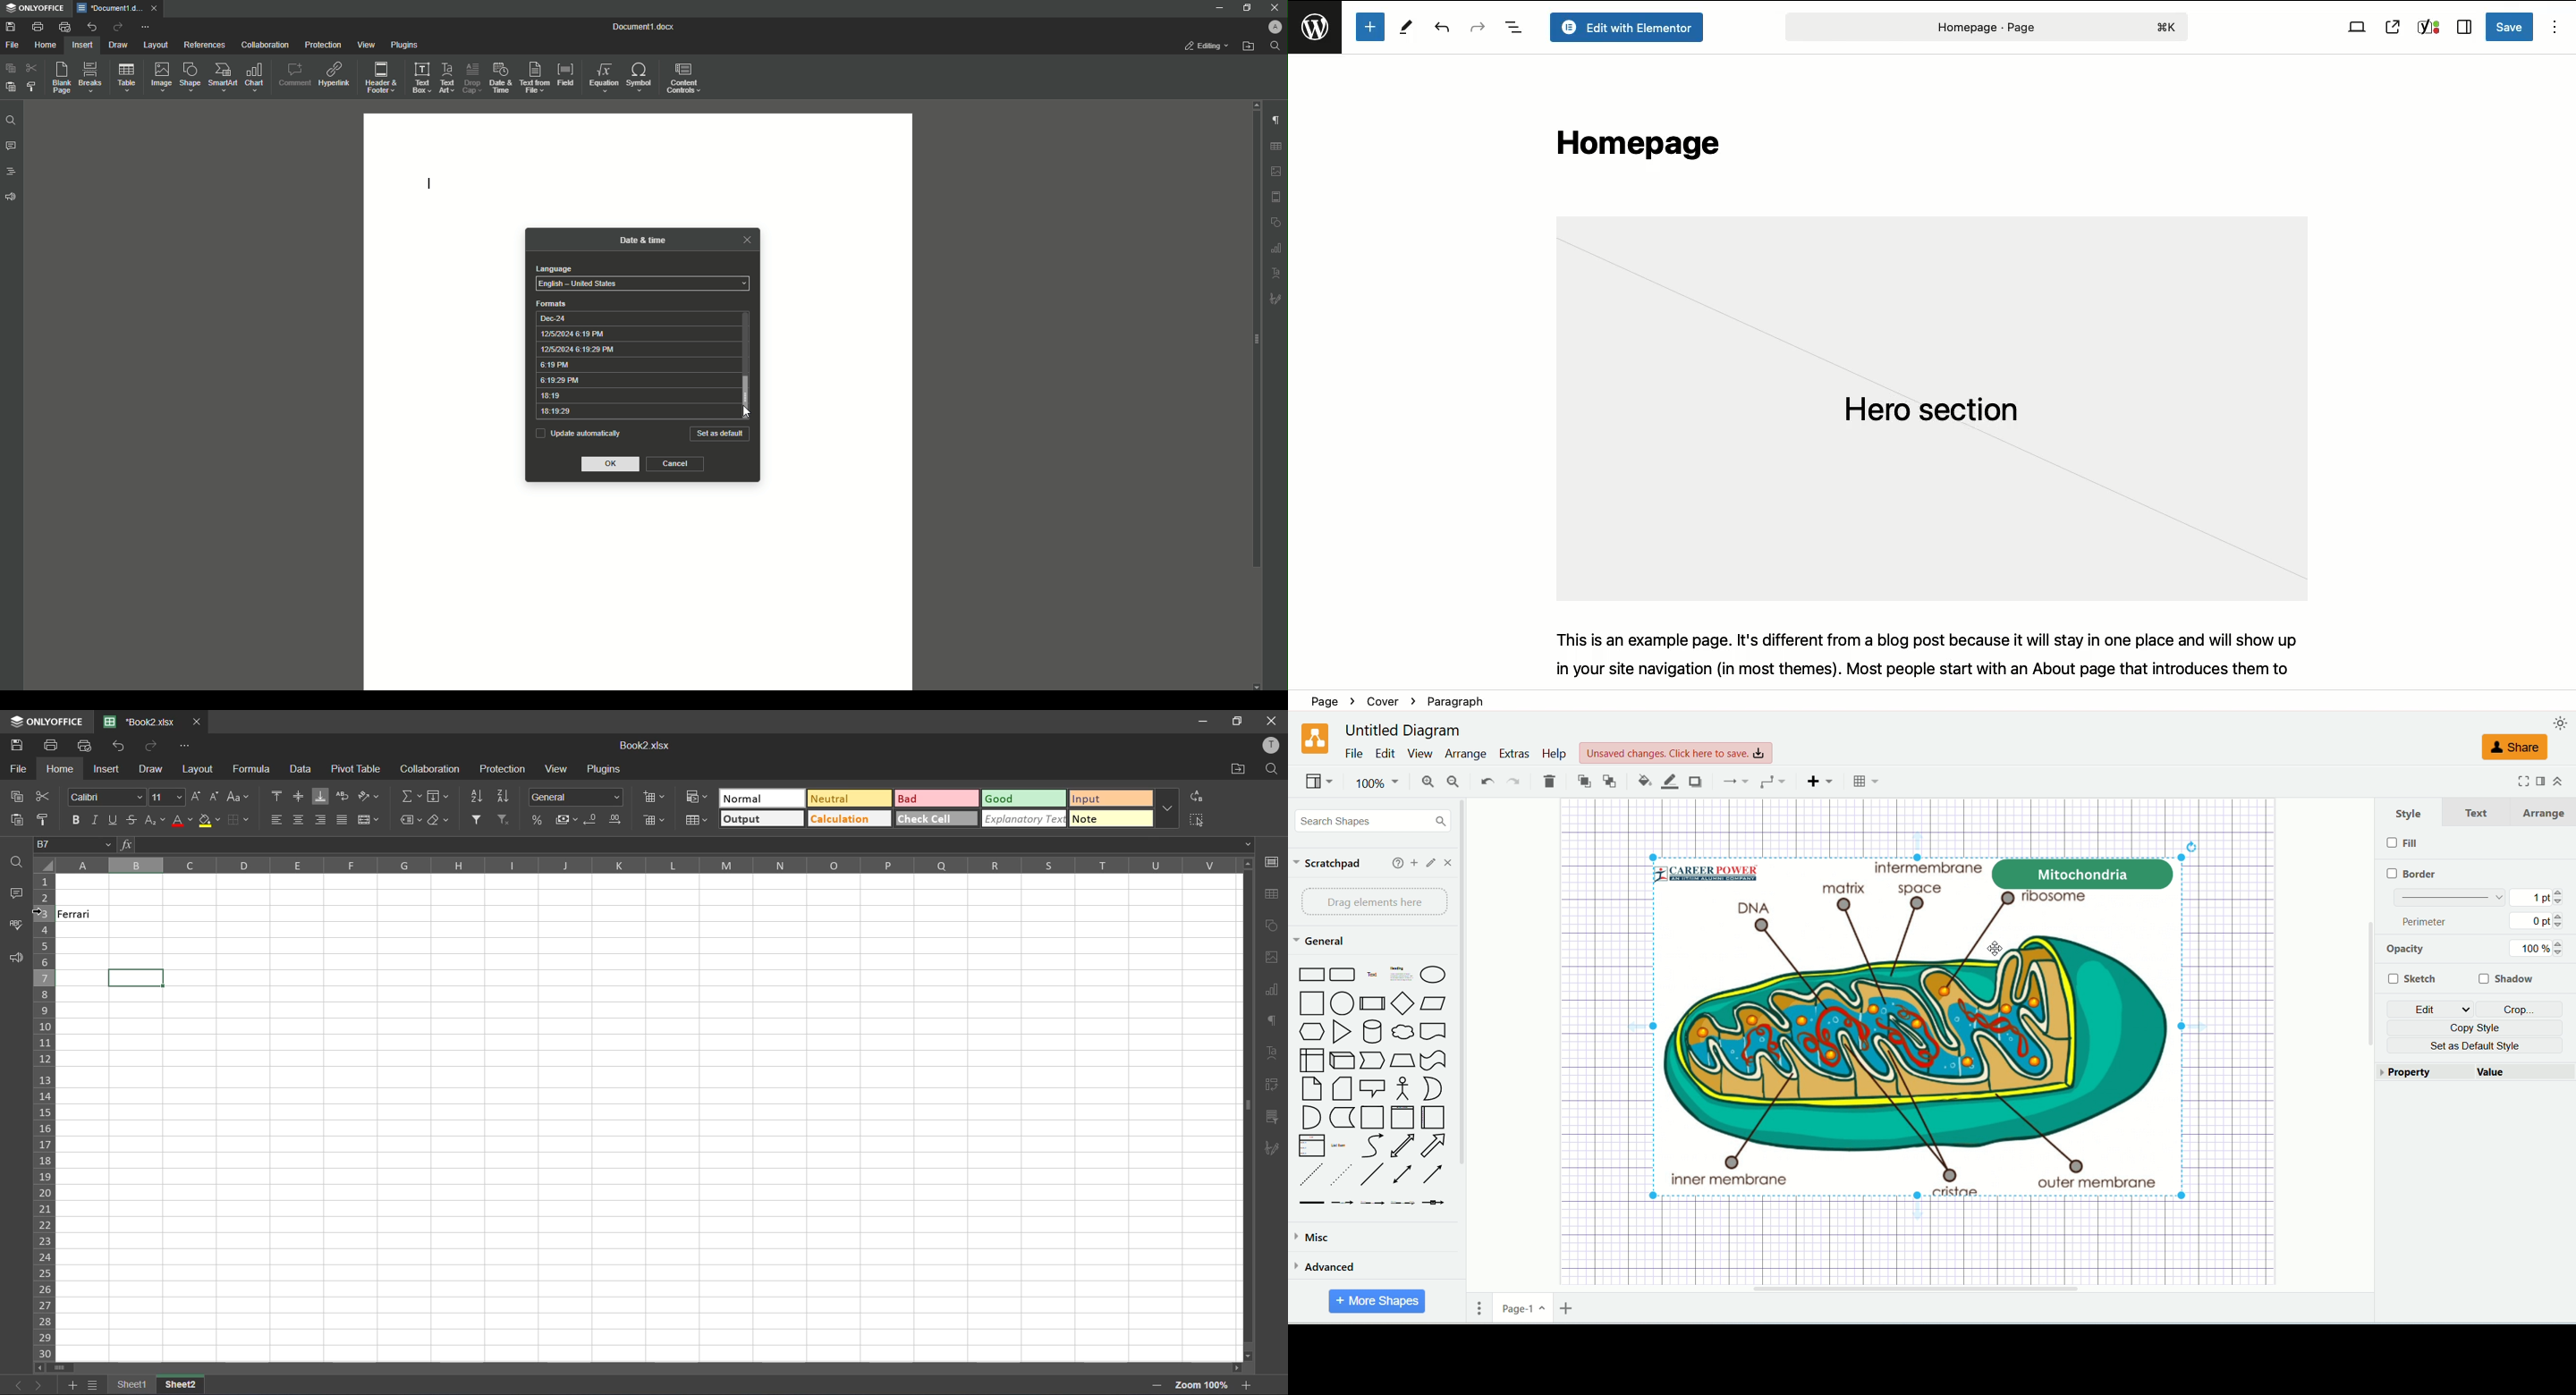 The image size is (2576, 1400). Describe the element at coordinates (183, 820) in the screenshot. I see `font color` at that location.